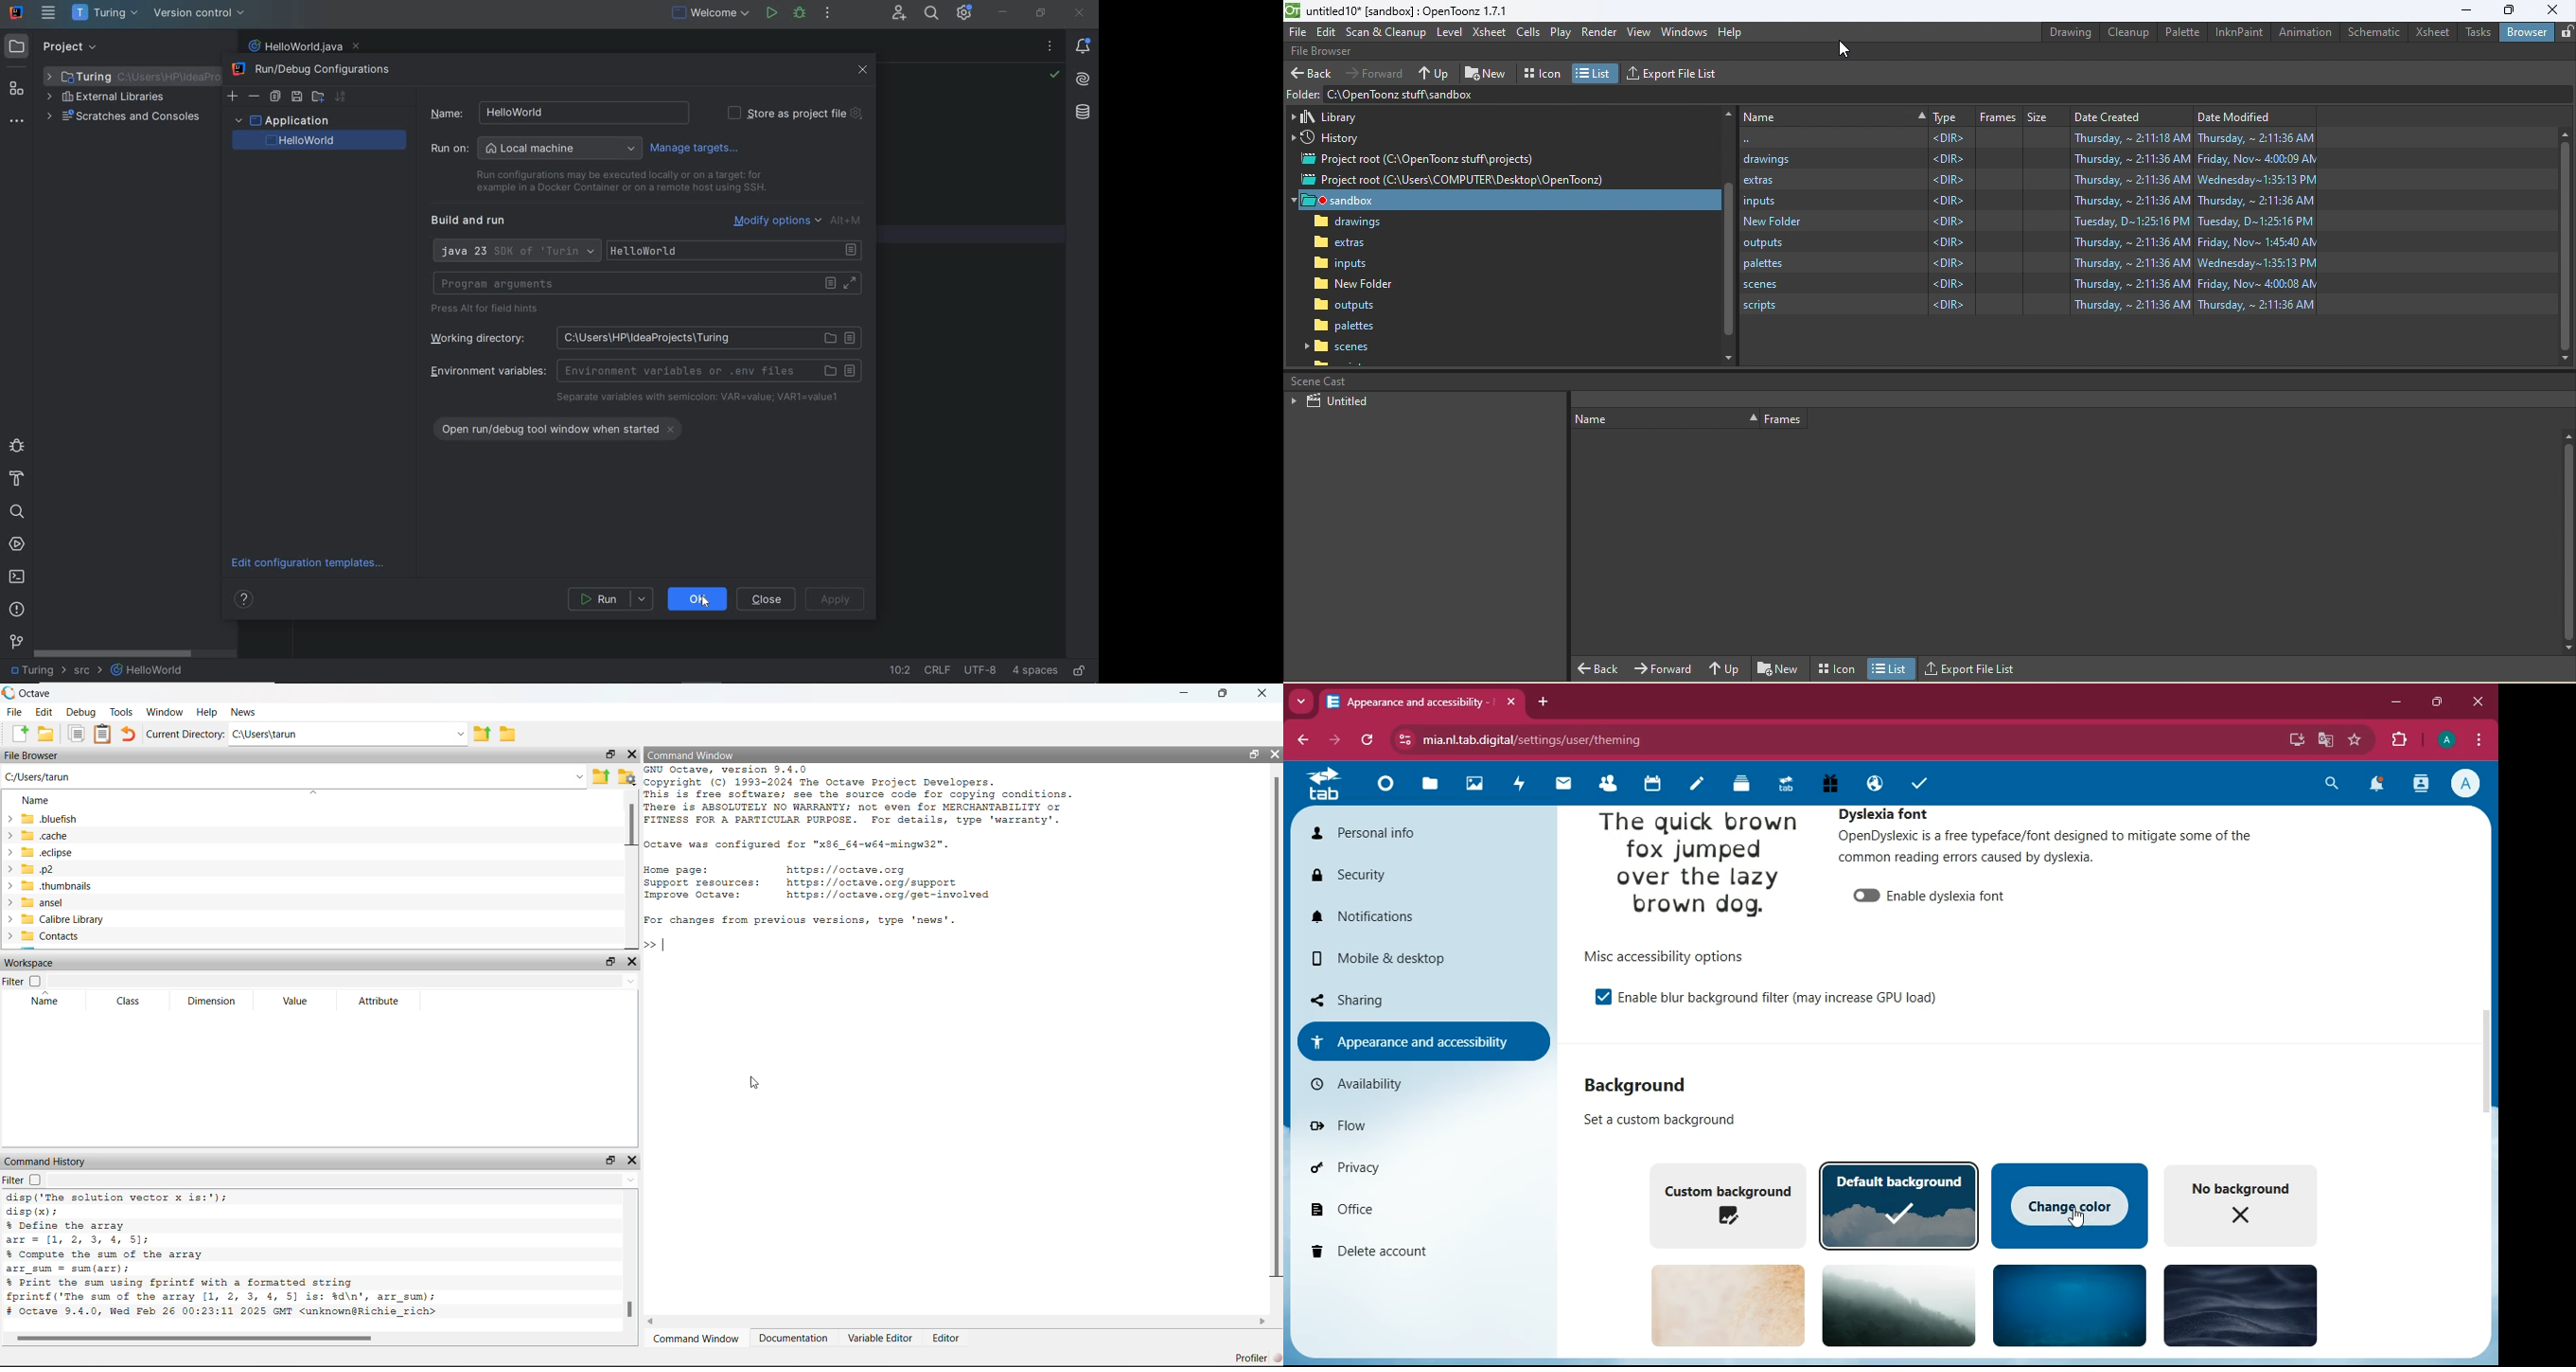  I want to click on background, so click(1728, 1305).